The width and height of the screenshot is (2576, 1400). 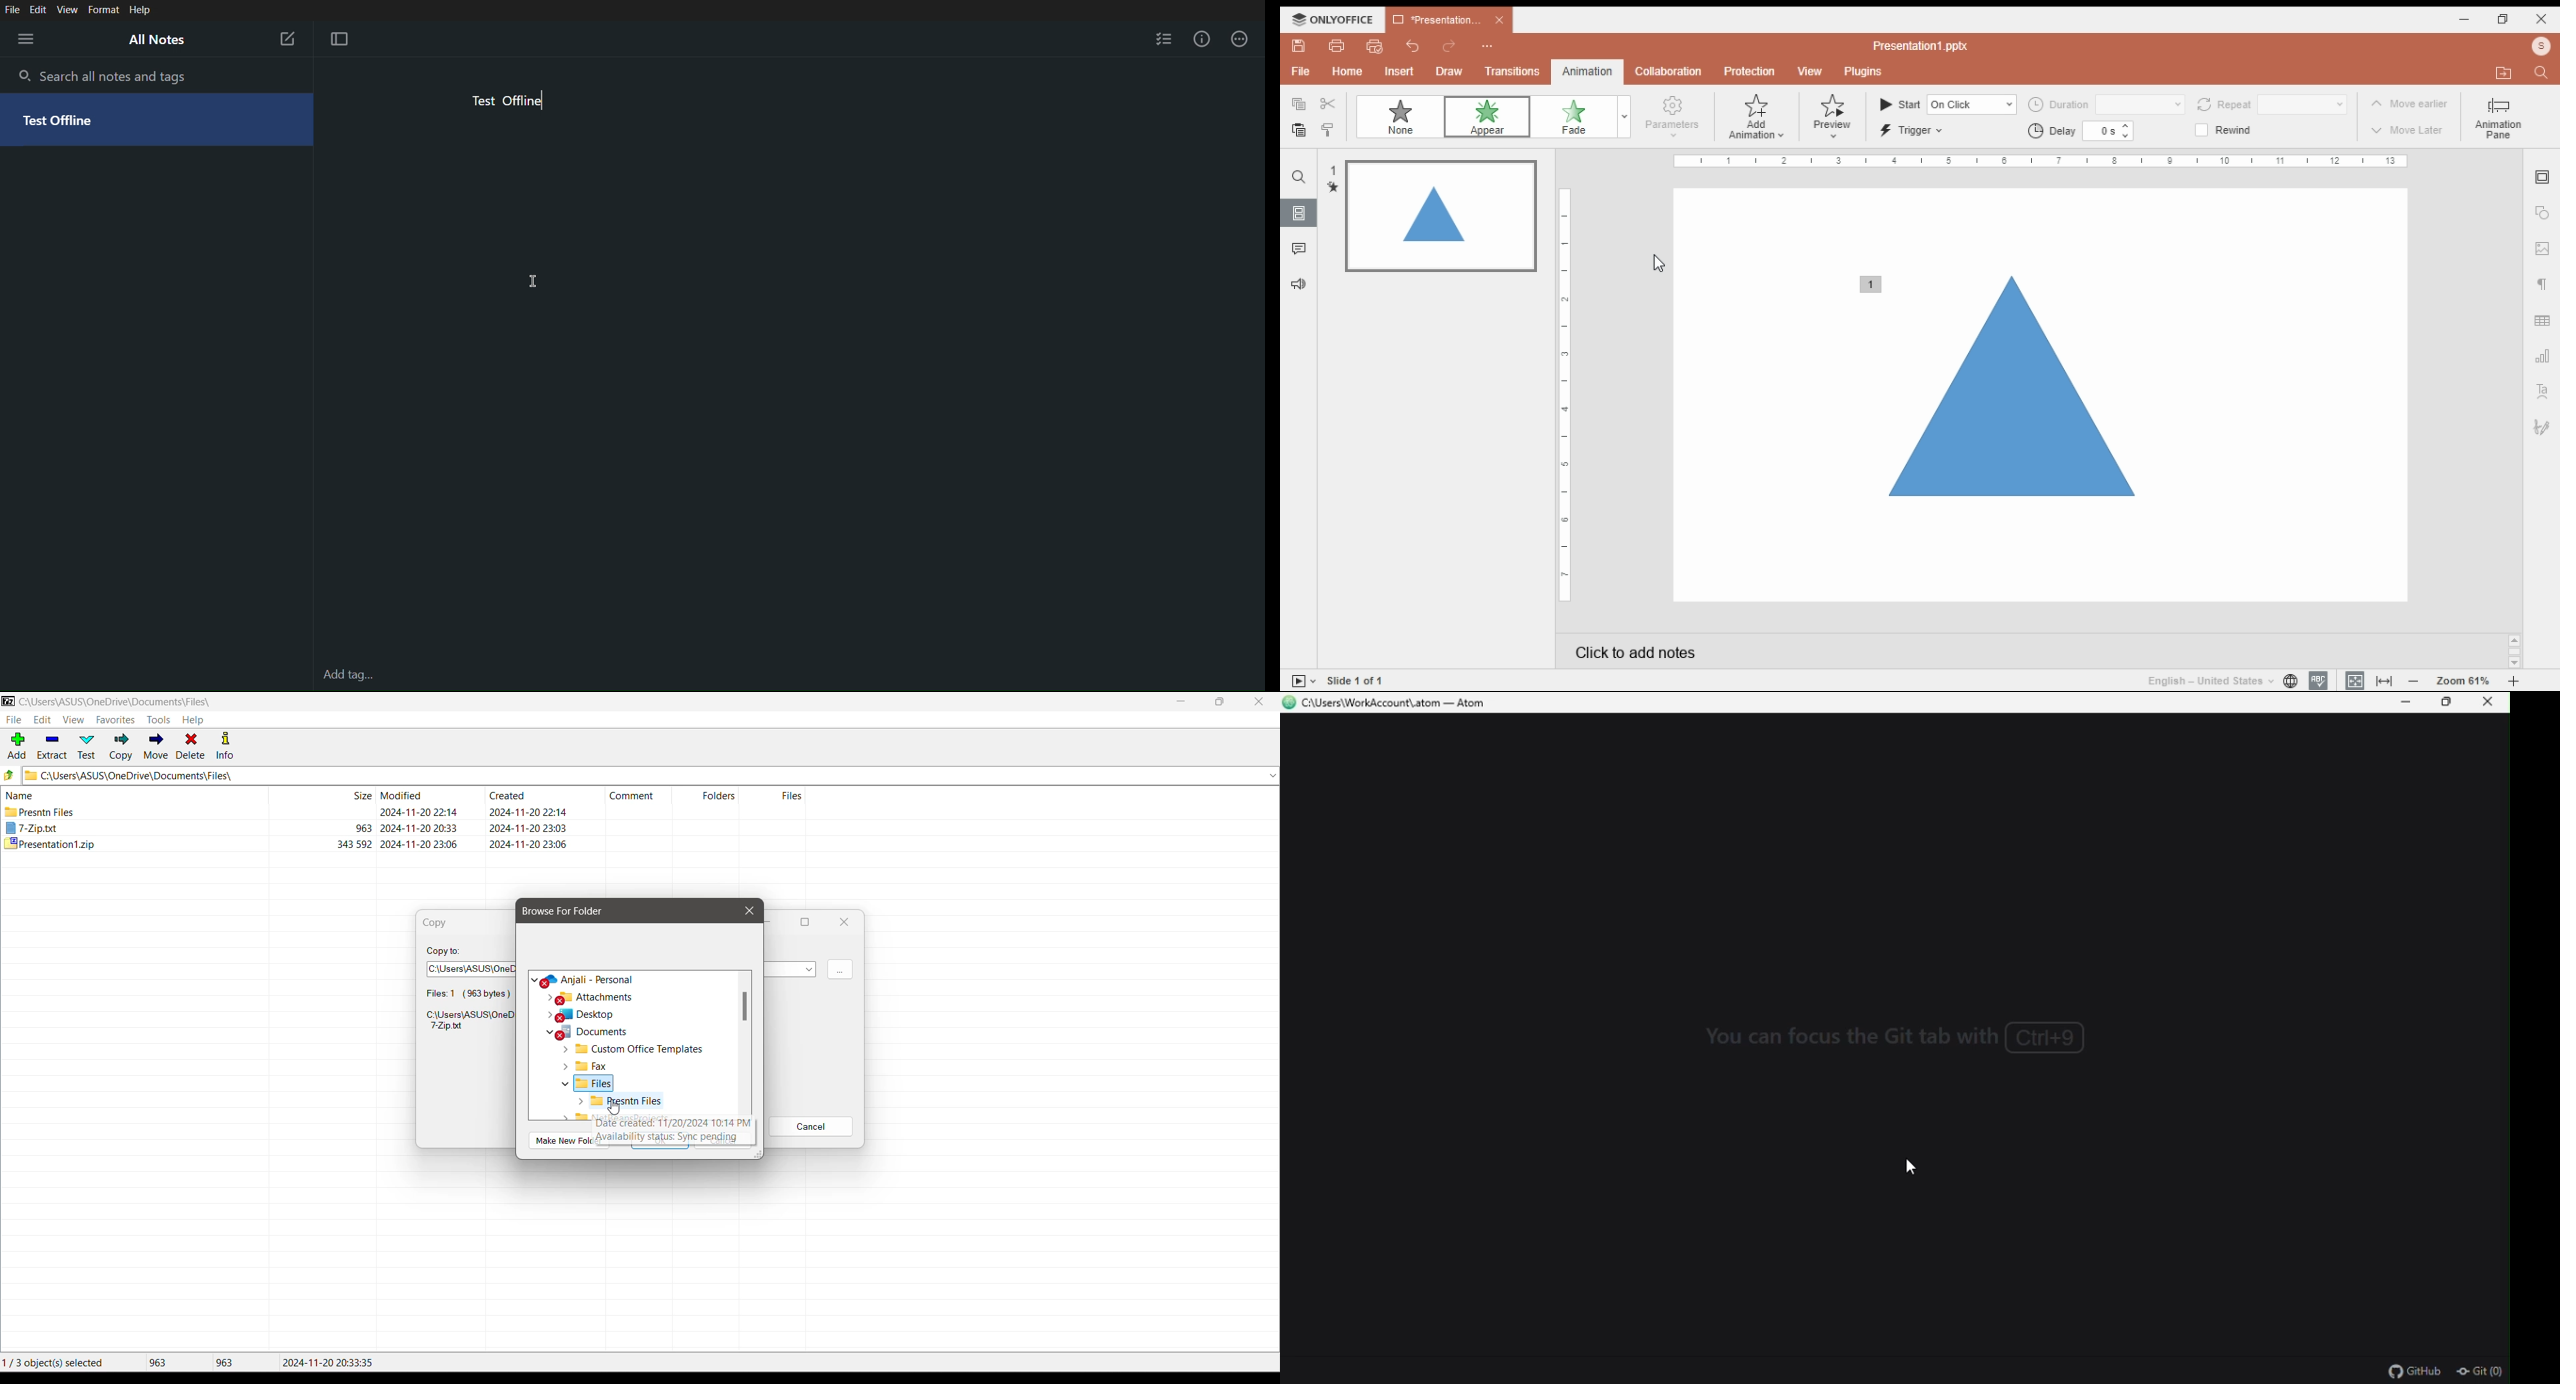 What do you see at coordinates (1328, 129) in the screenshot?
I see `copy style` at bounding box center [1328, 129].